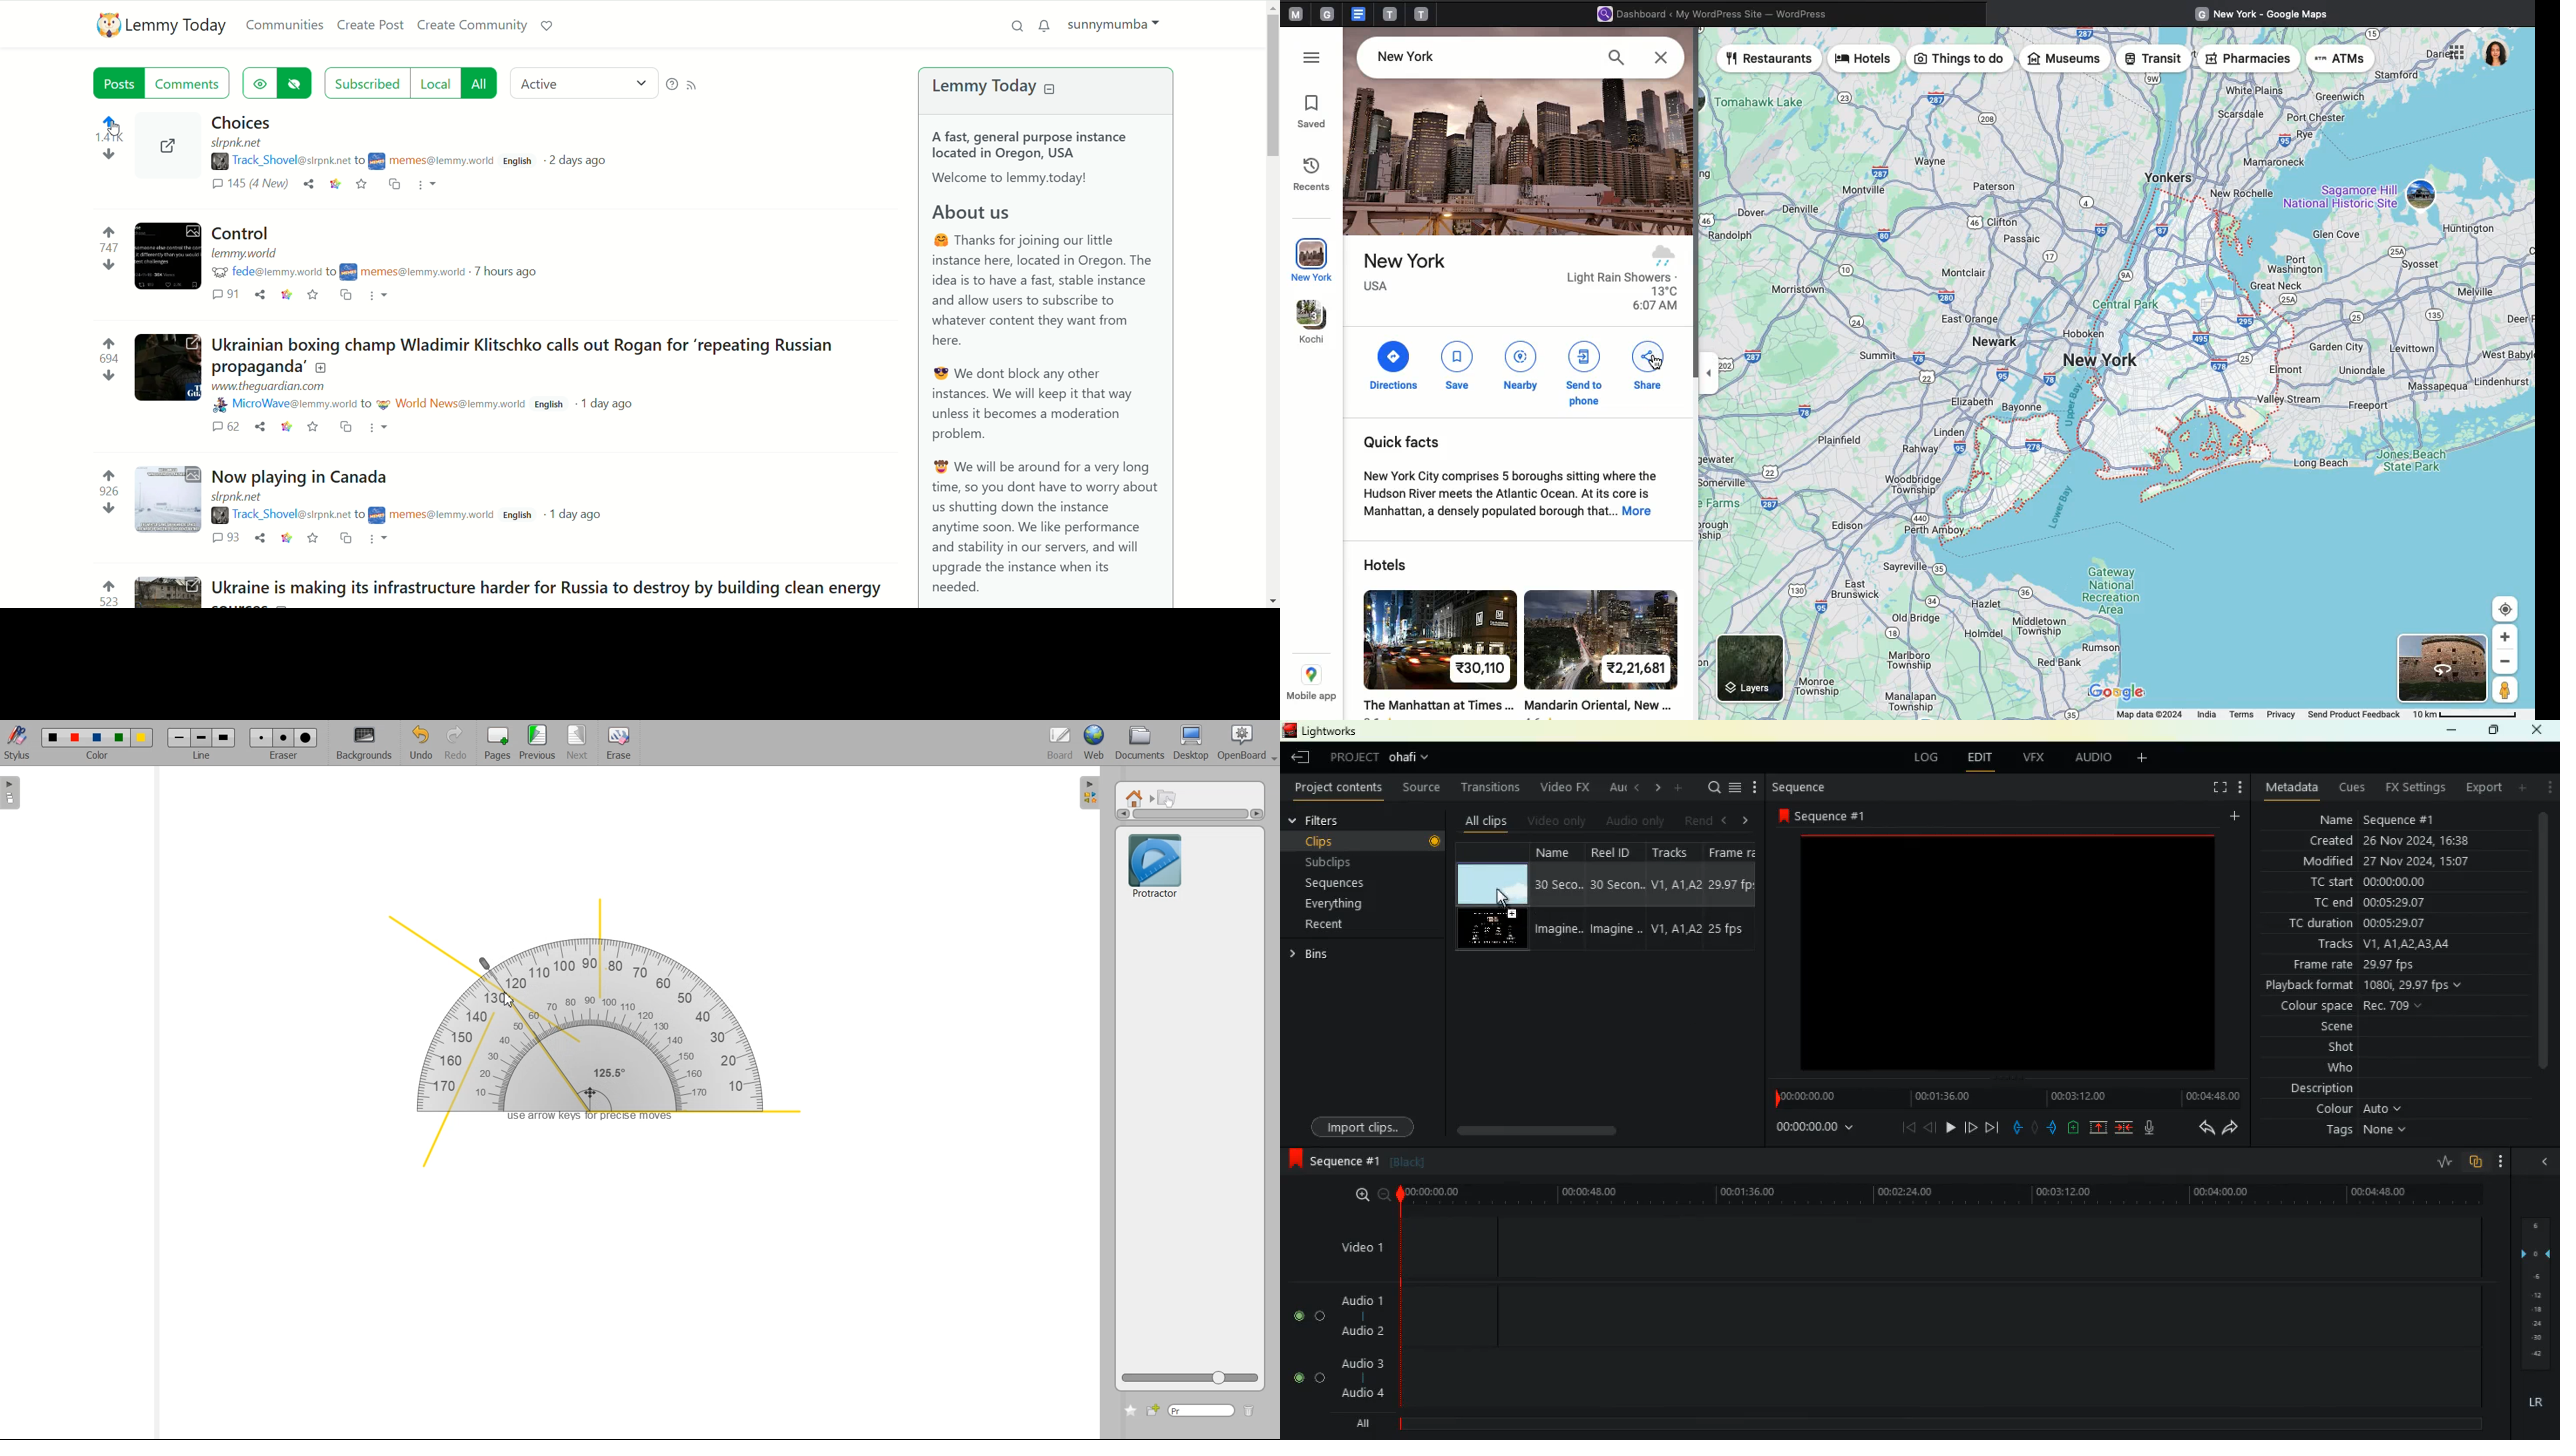 This screenshot has height=1456, width=2576. I want to click on sequence, so click(1331, 1162).